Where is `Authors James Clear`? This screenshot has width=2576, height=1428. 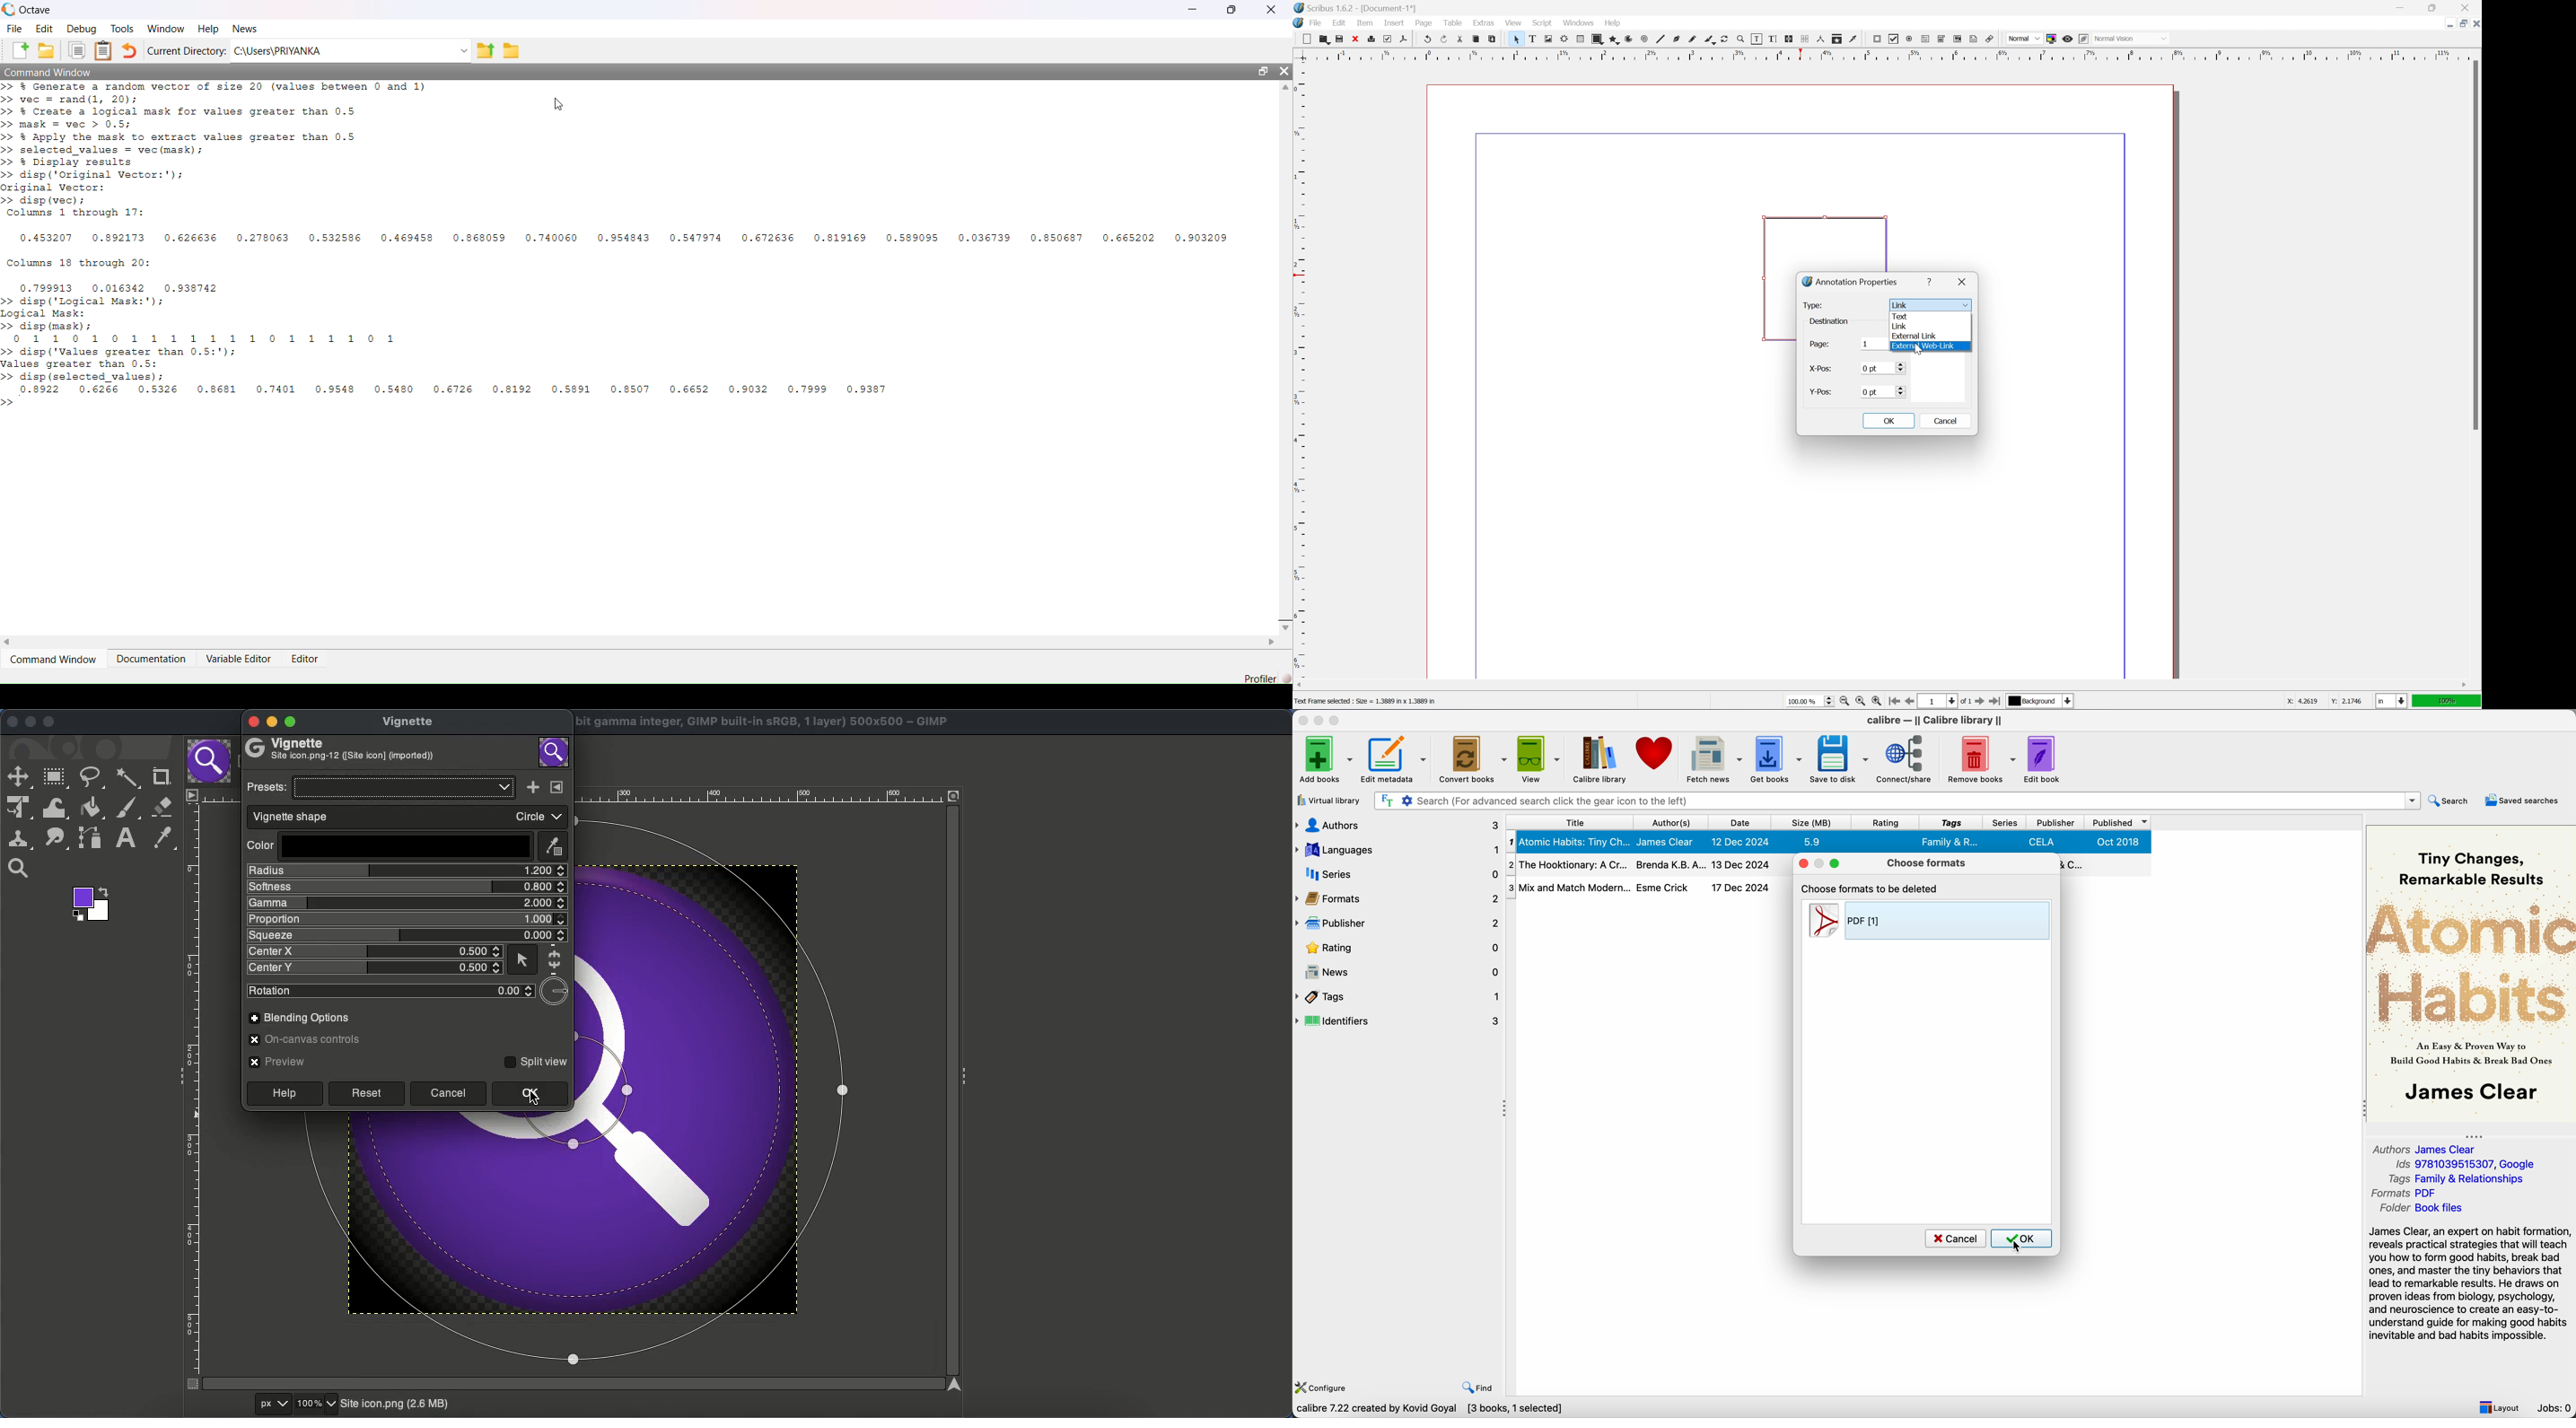 Authors James Clear is located at coordinates (2419, 1148).